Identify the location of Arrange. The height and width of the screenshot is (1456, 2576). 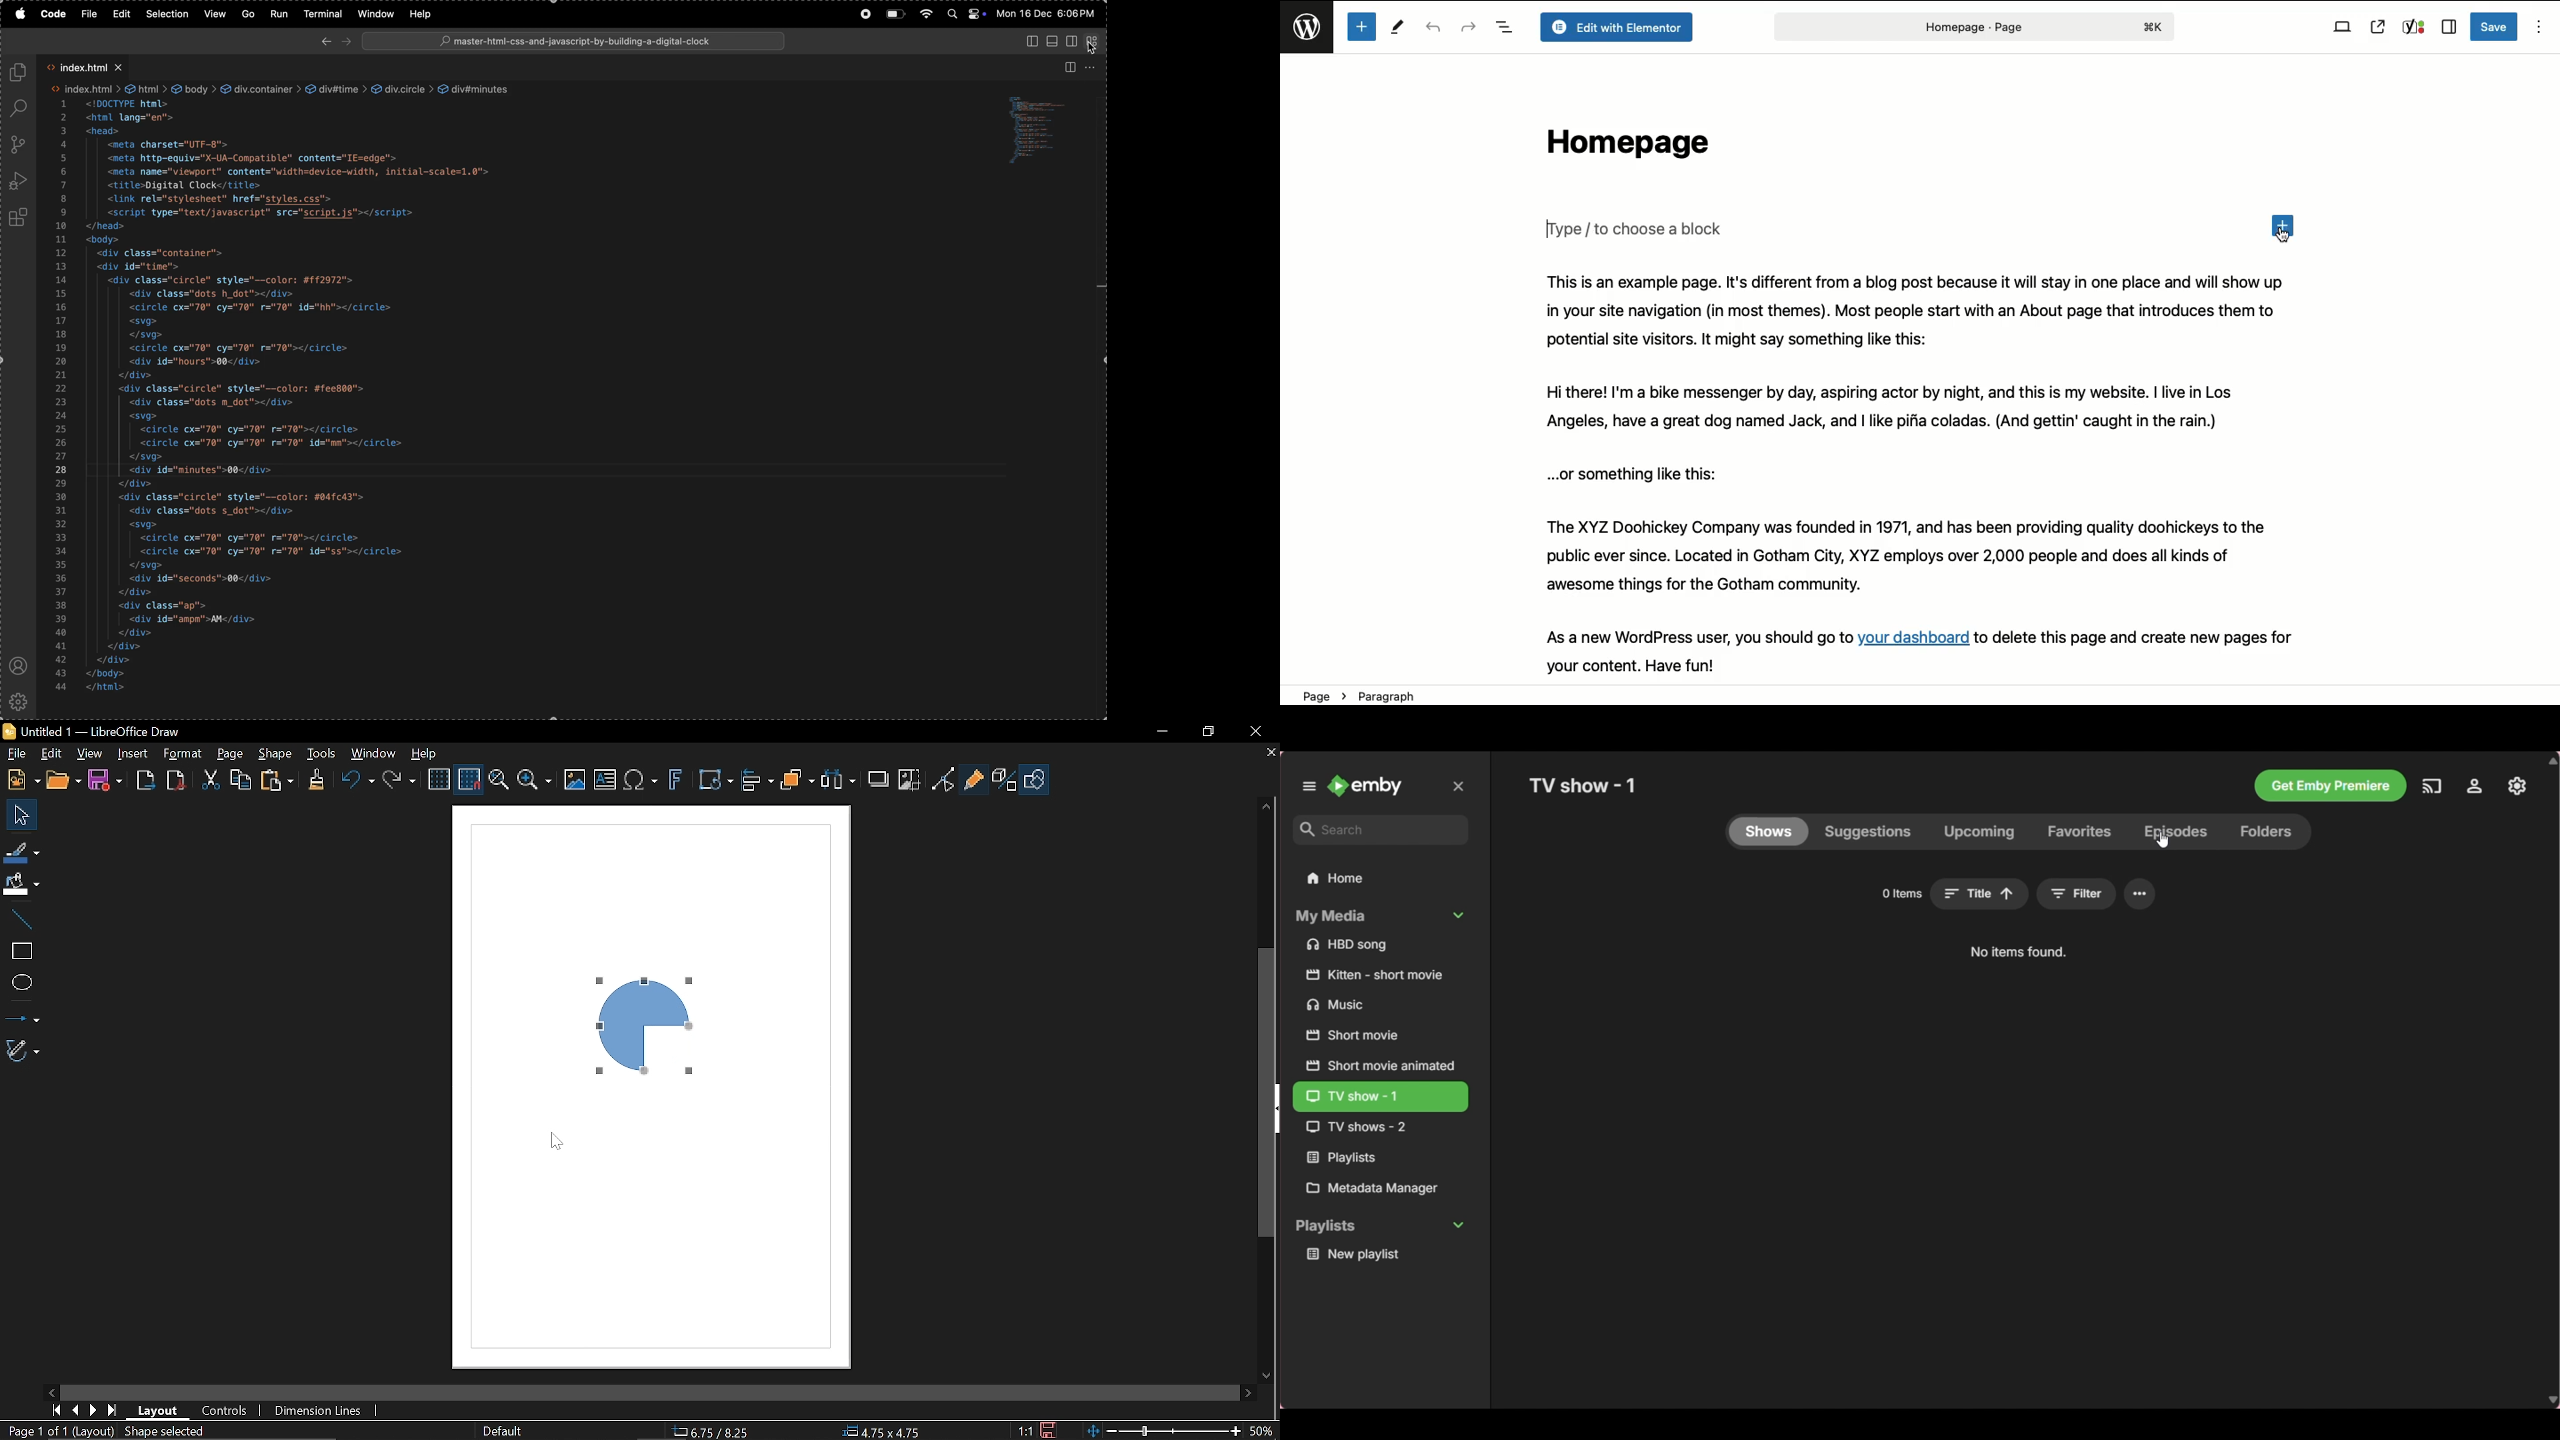
(799, 781).